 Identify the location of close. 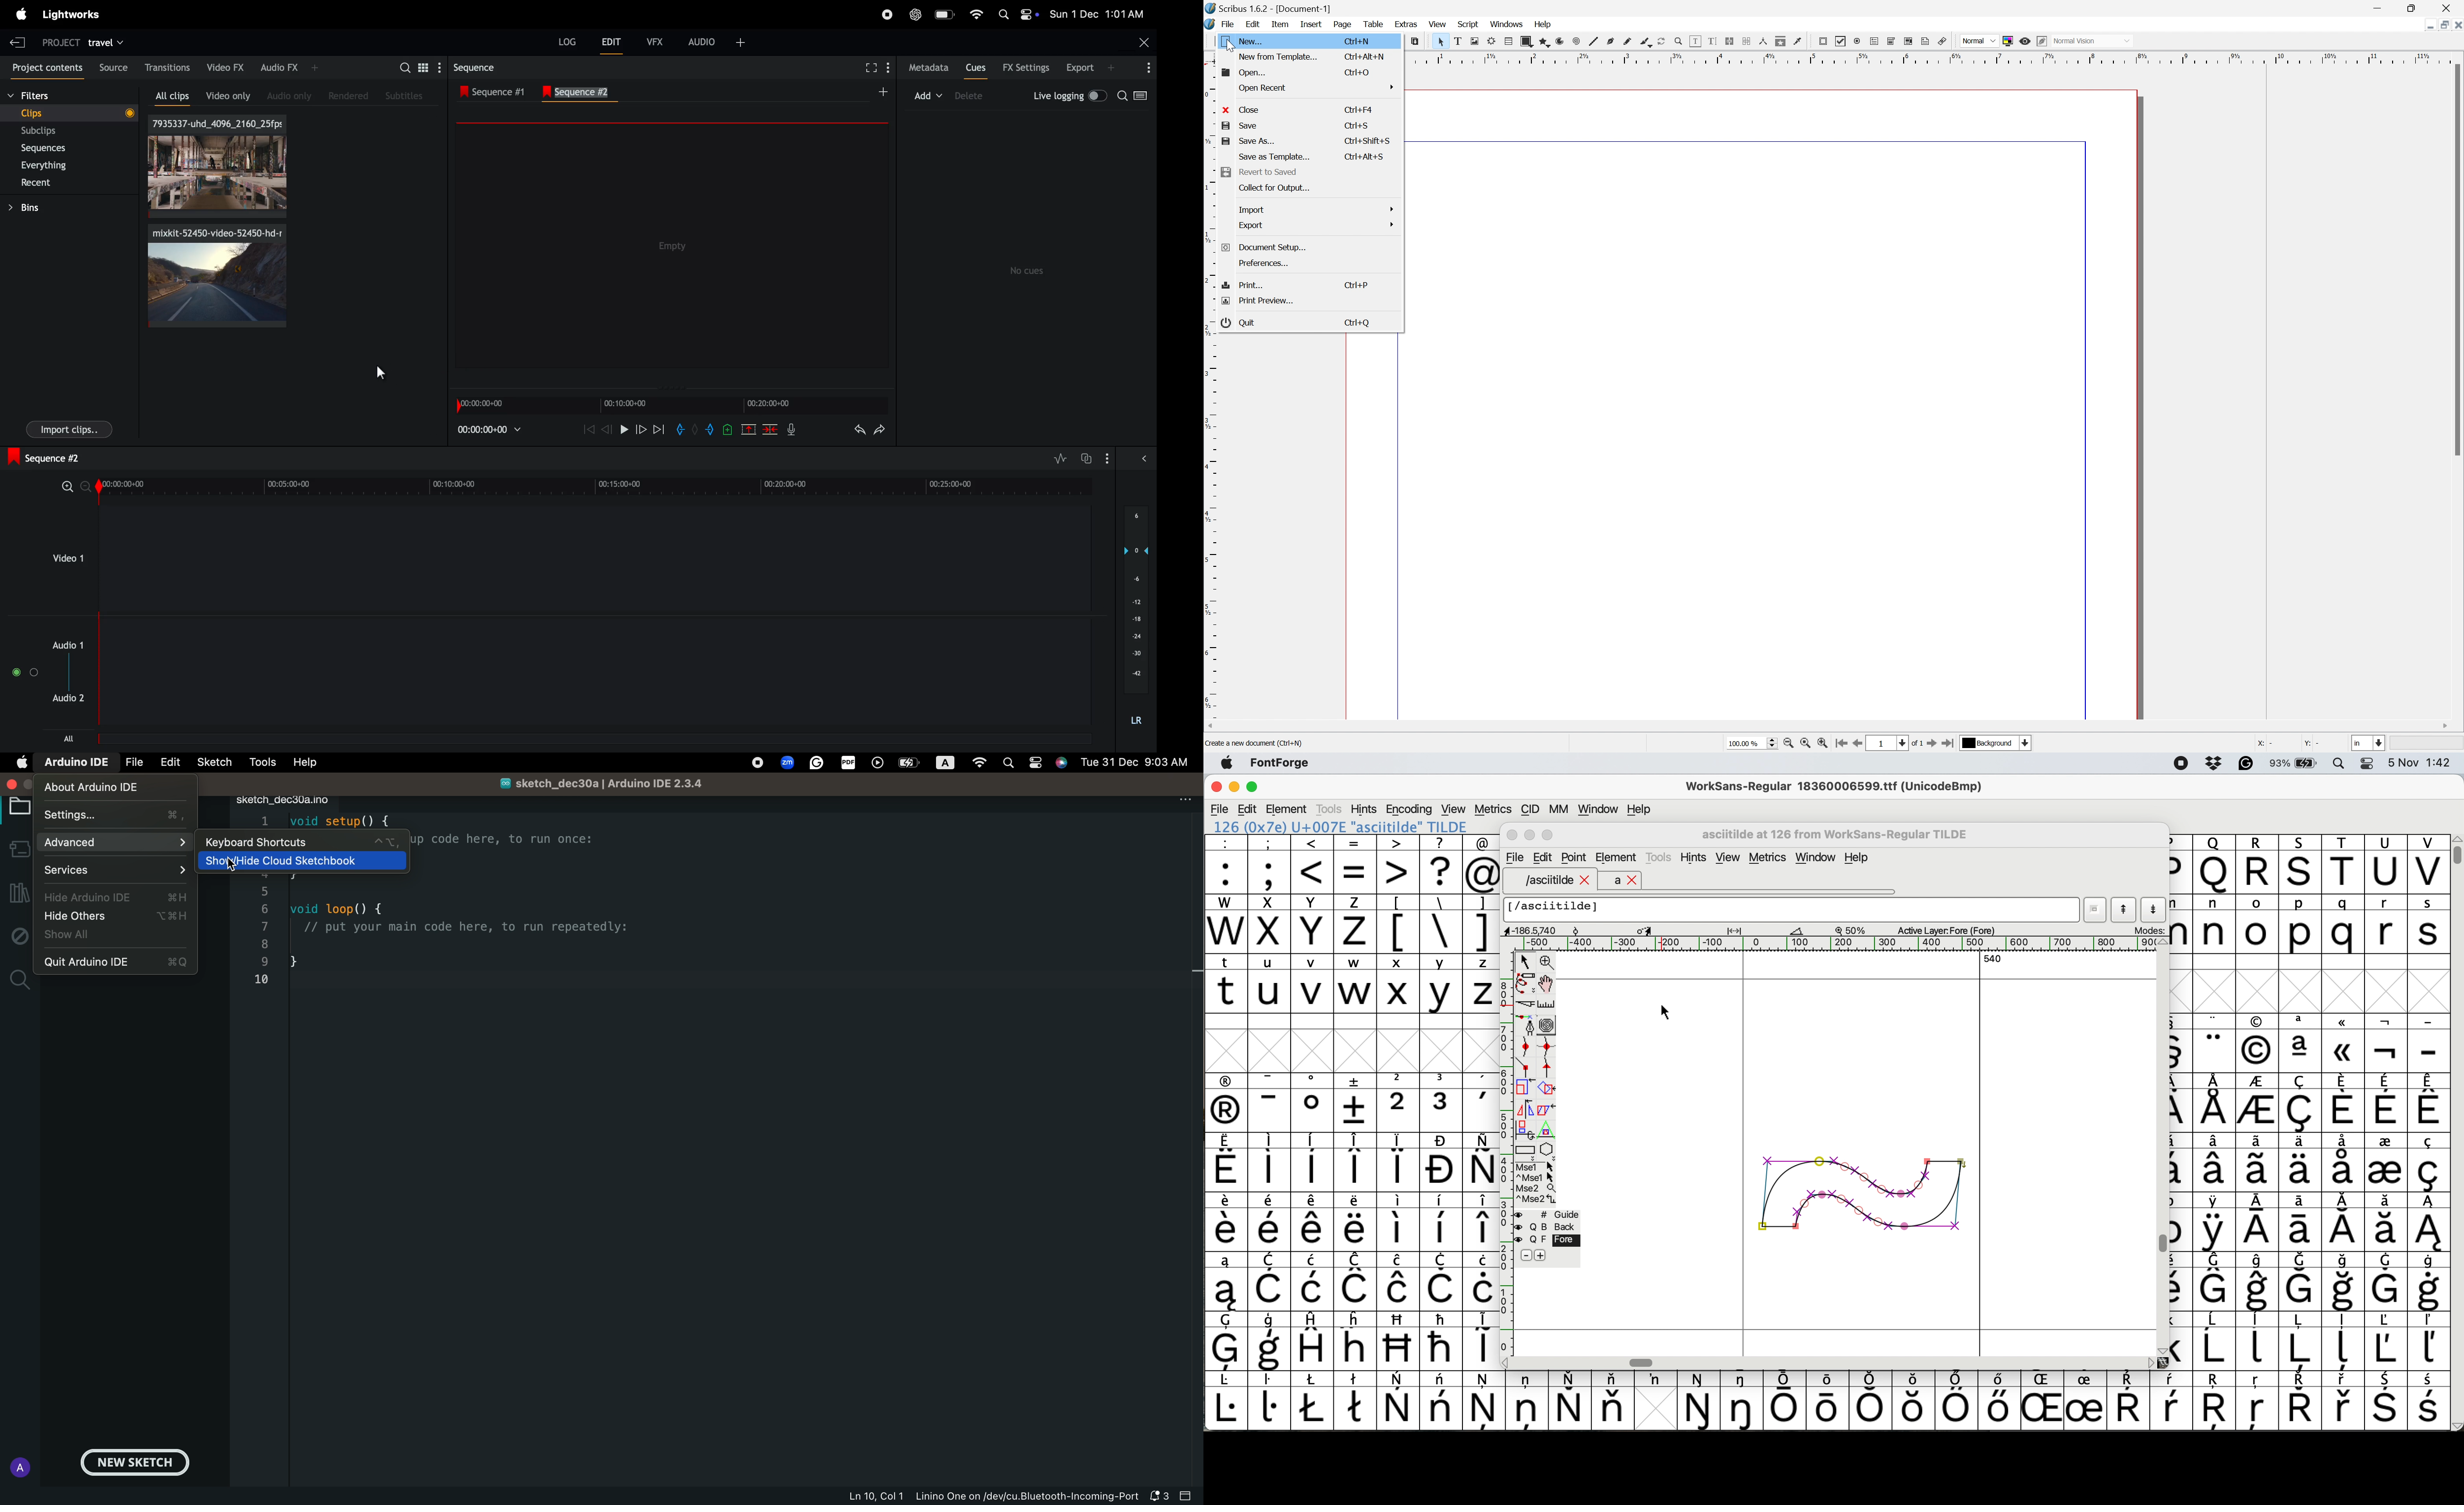
(1244, 110).